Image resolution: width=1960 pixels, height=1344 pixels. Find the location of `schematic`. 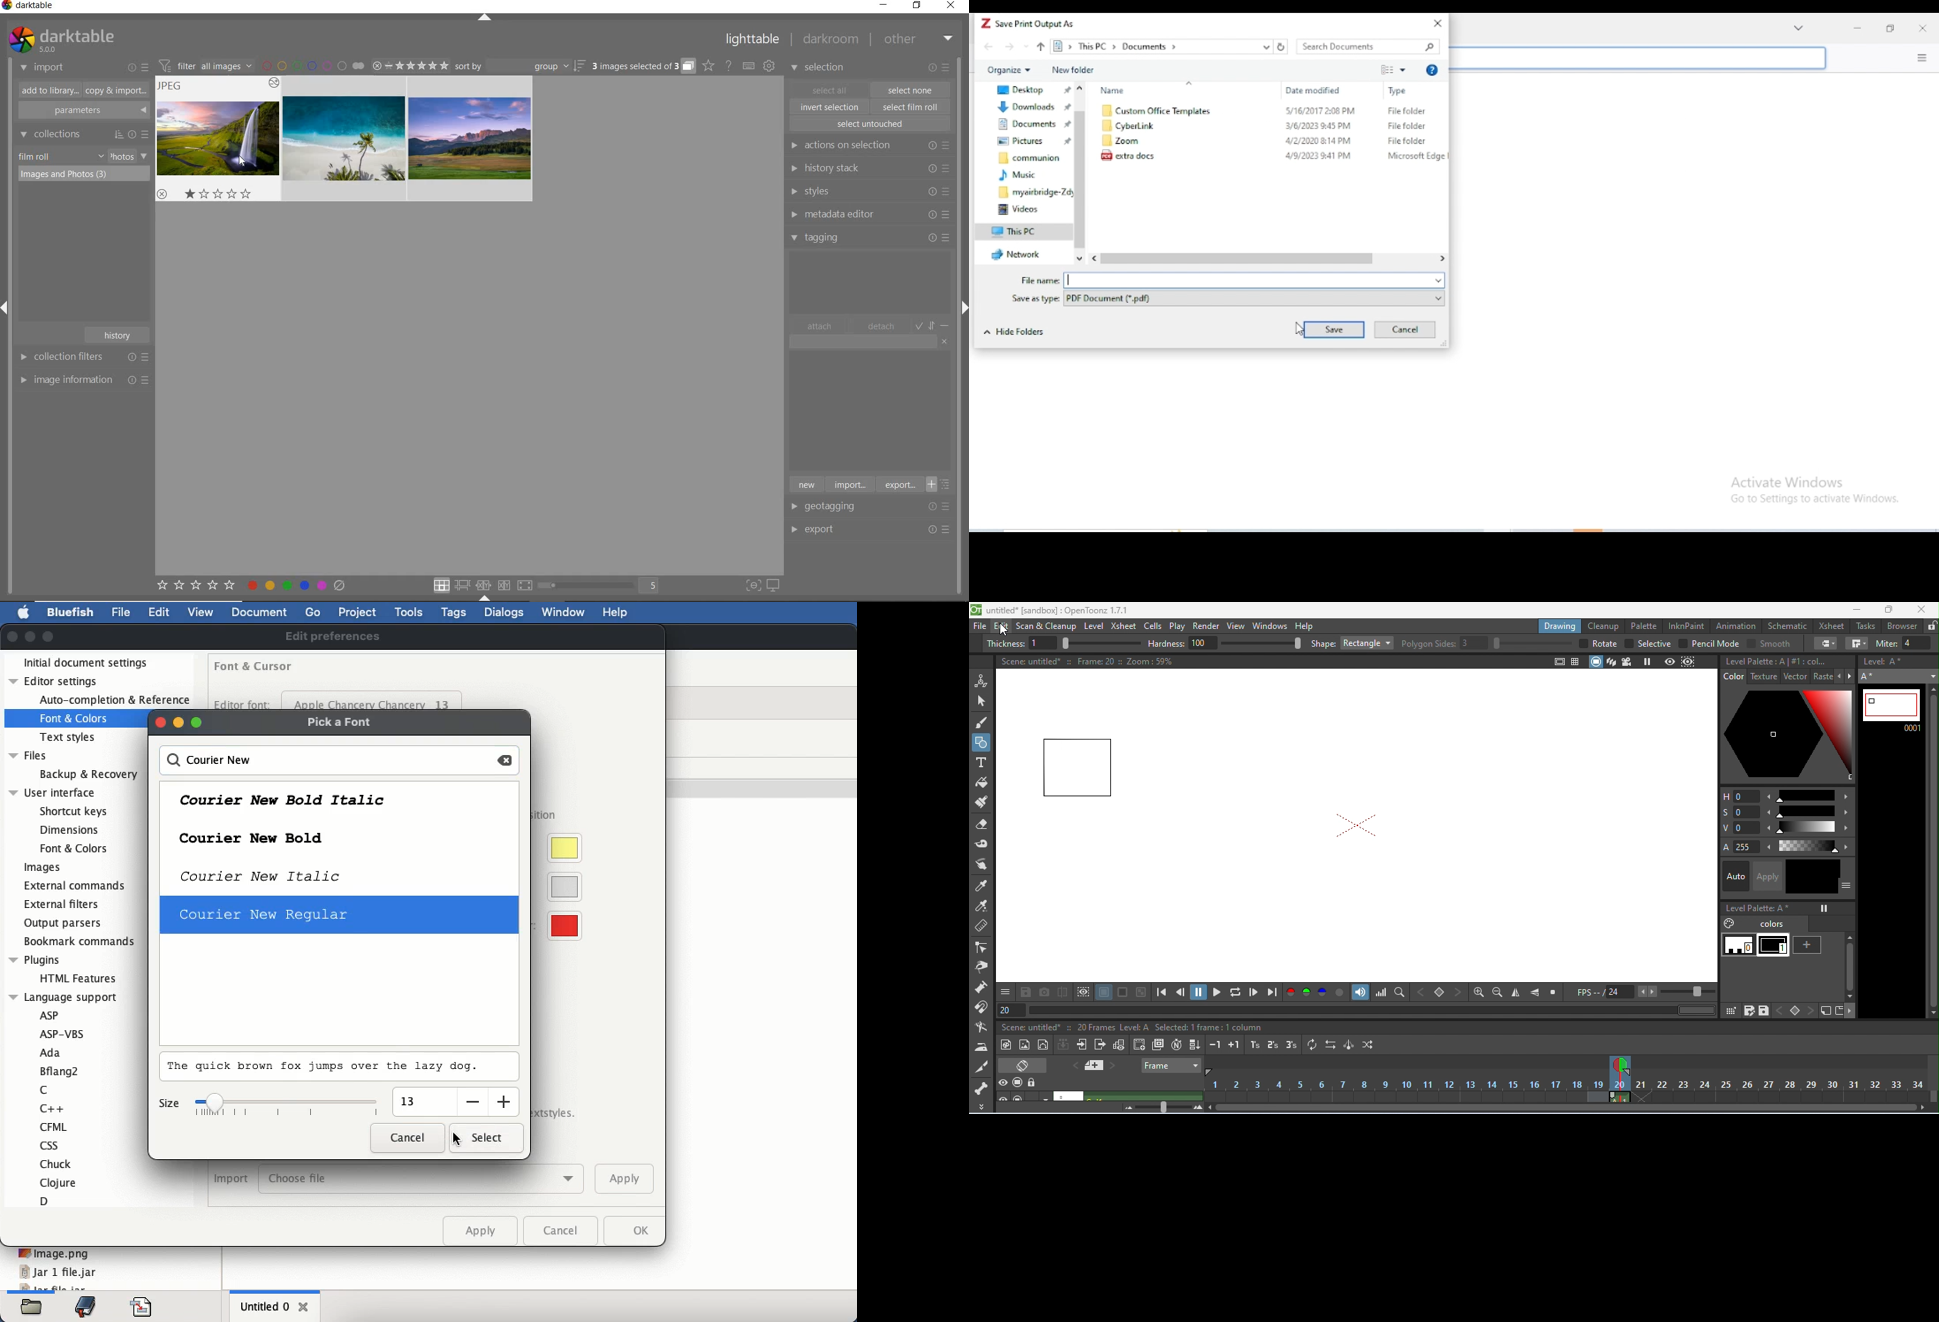

schematic is located at coordinates (1787, 627).